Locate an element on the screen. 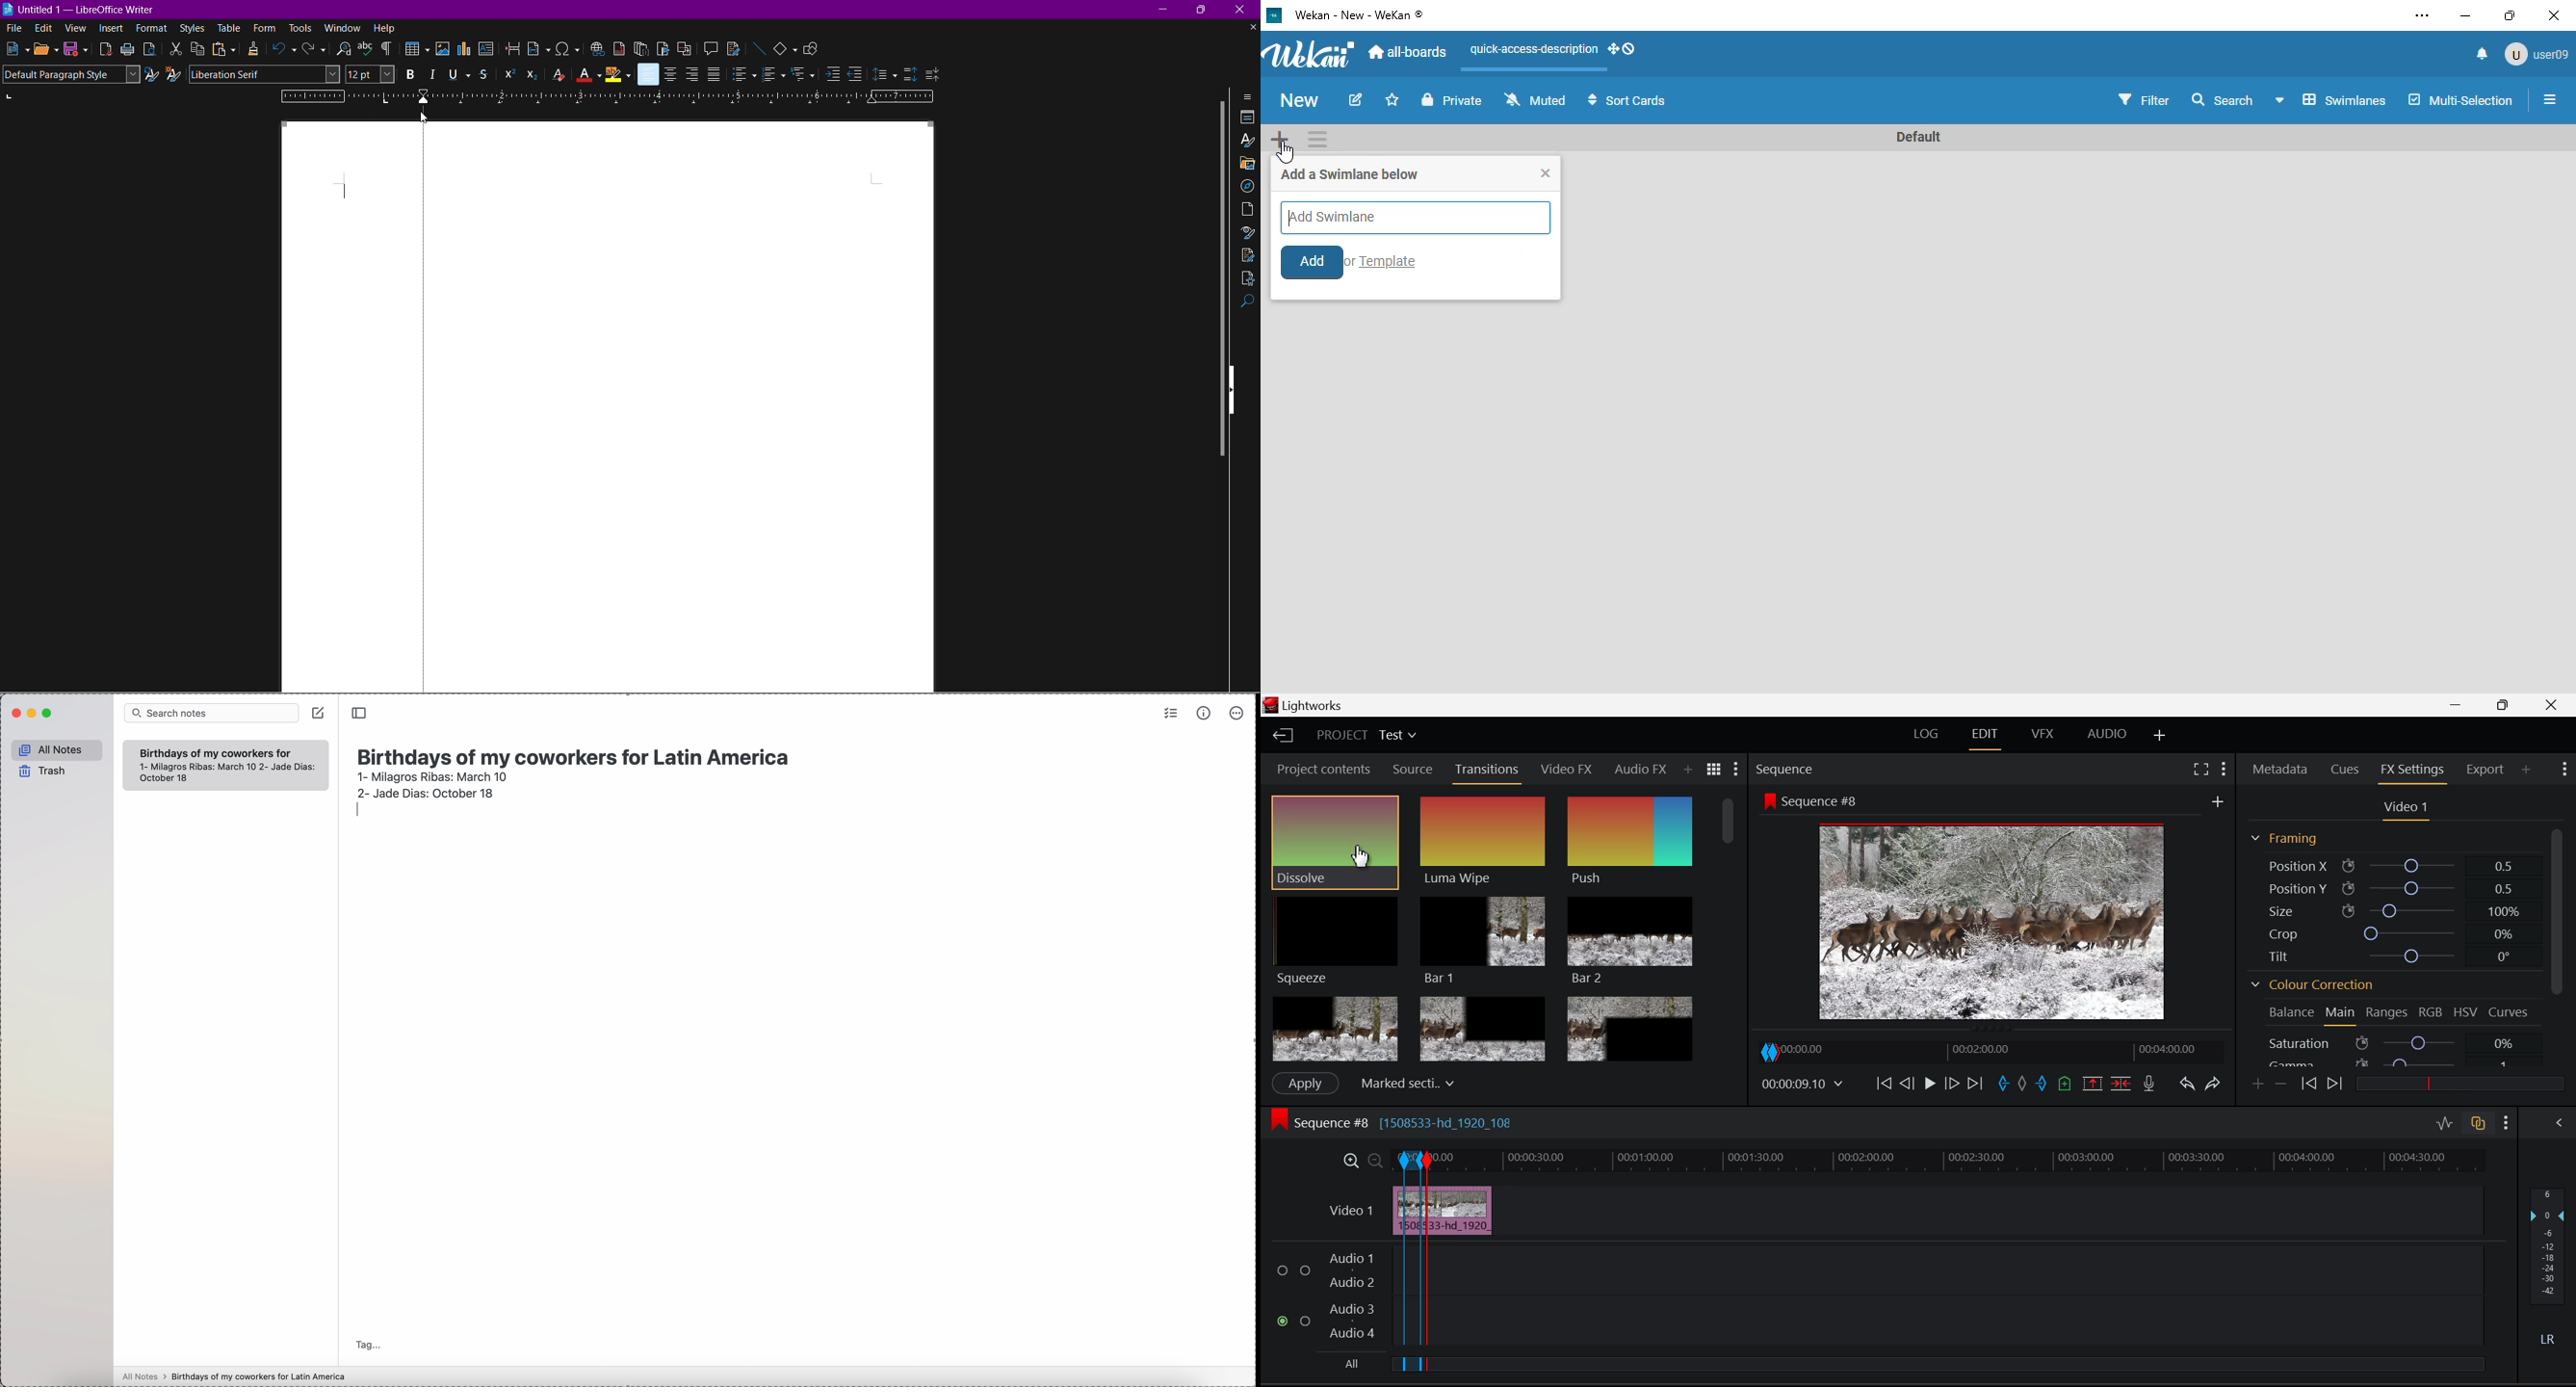 This screenshot has width=2576, height=1400. Styles is located at coordinates (1248, 142).